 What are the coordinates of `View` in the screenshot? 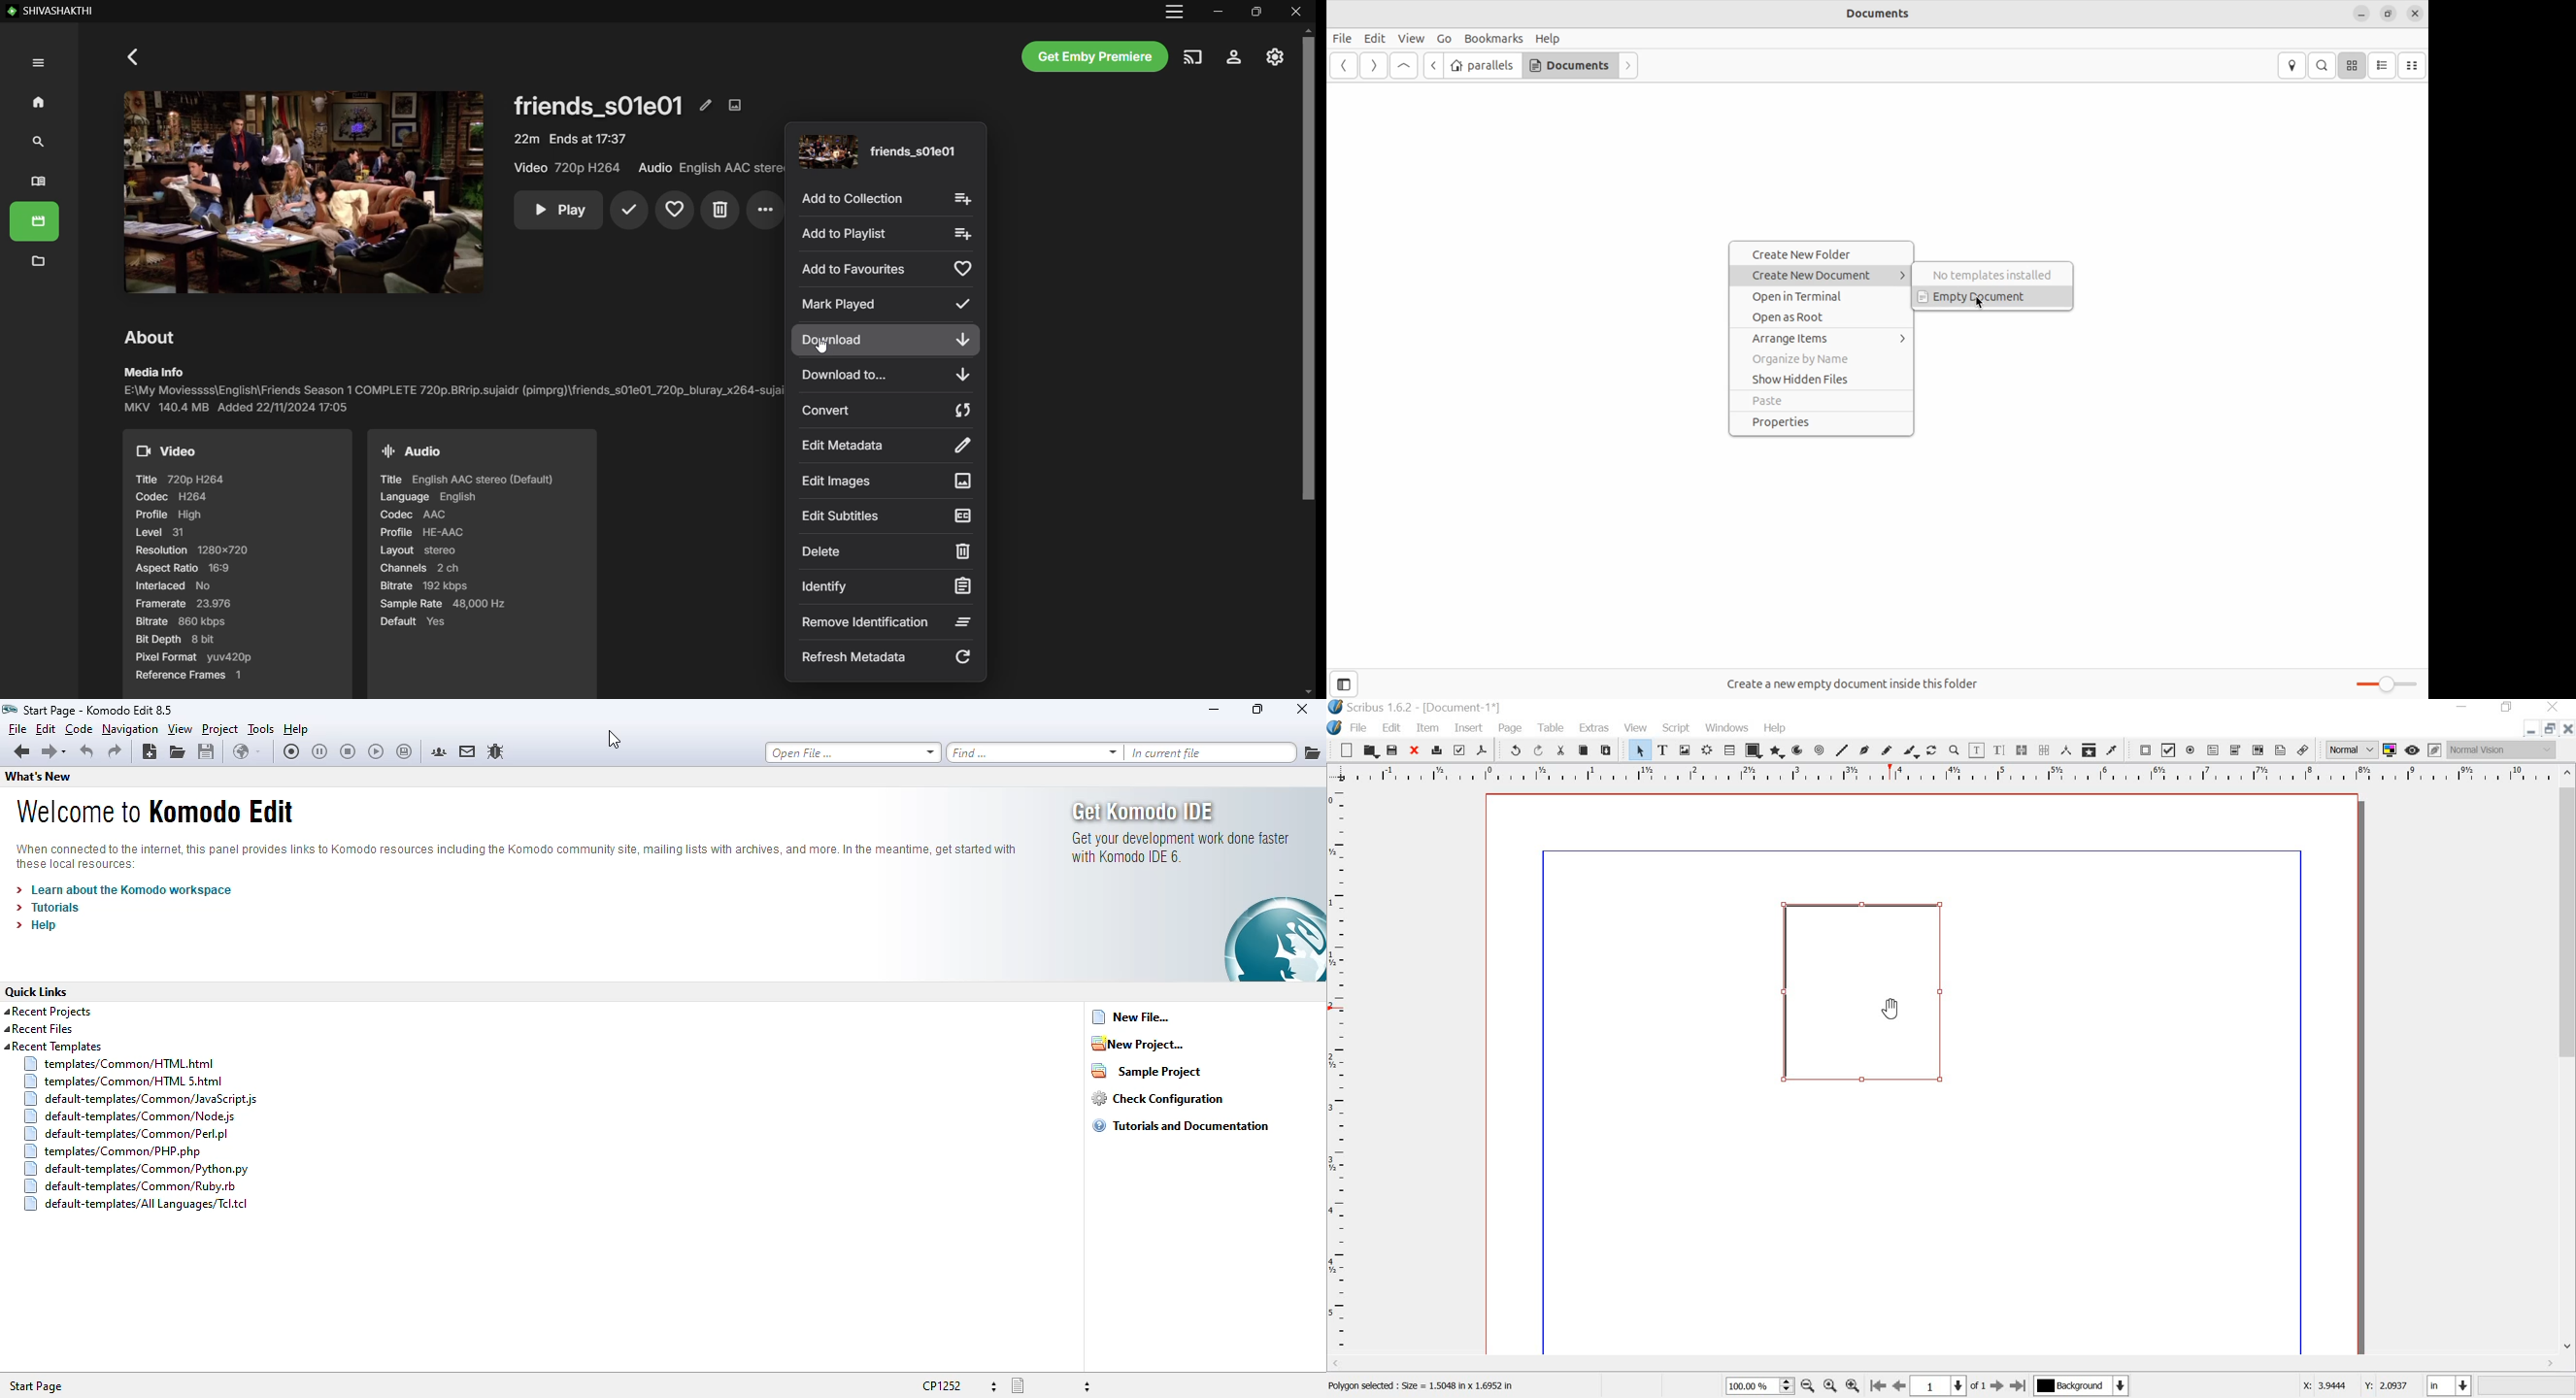 It's located at (1413, 37).